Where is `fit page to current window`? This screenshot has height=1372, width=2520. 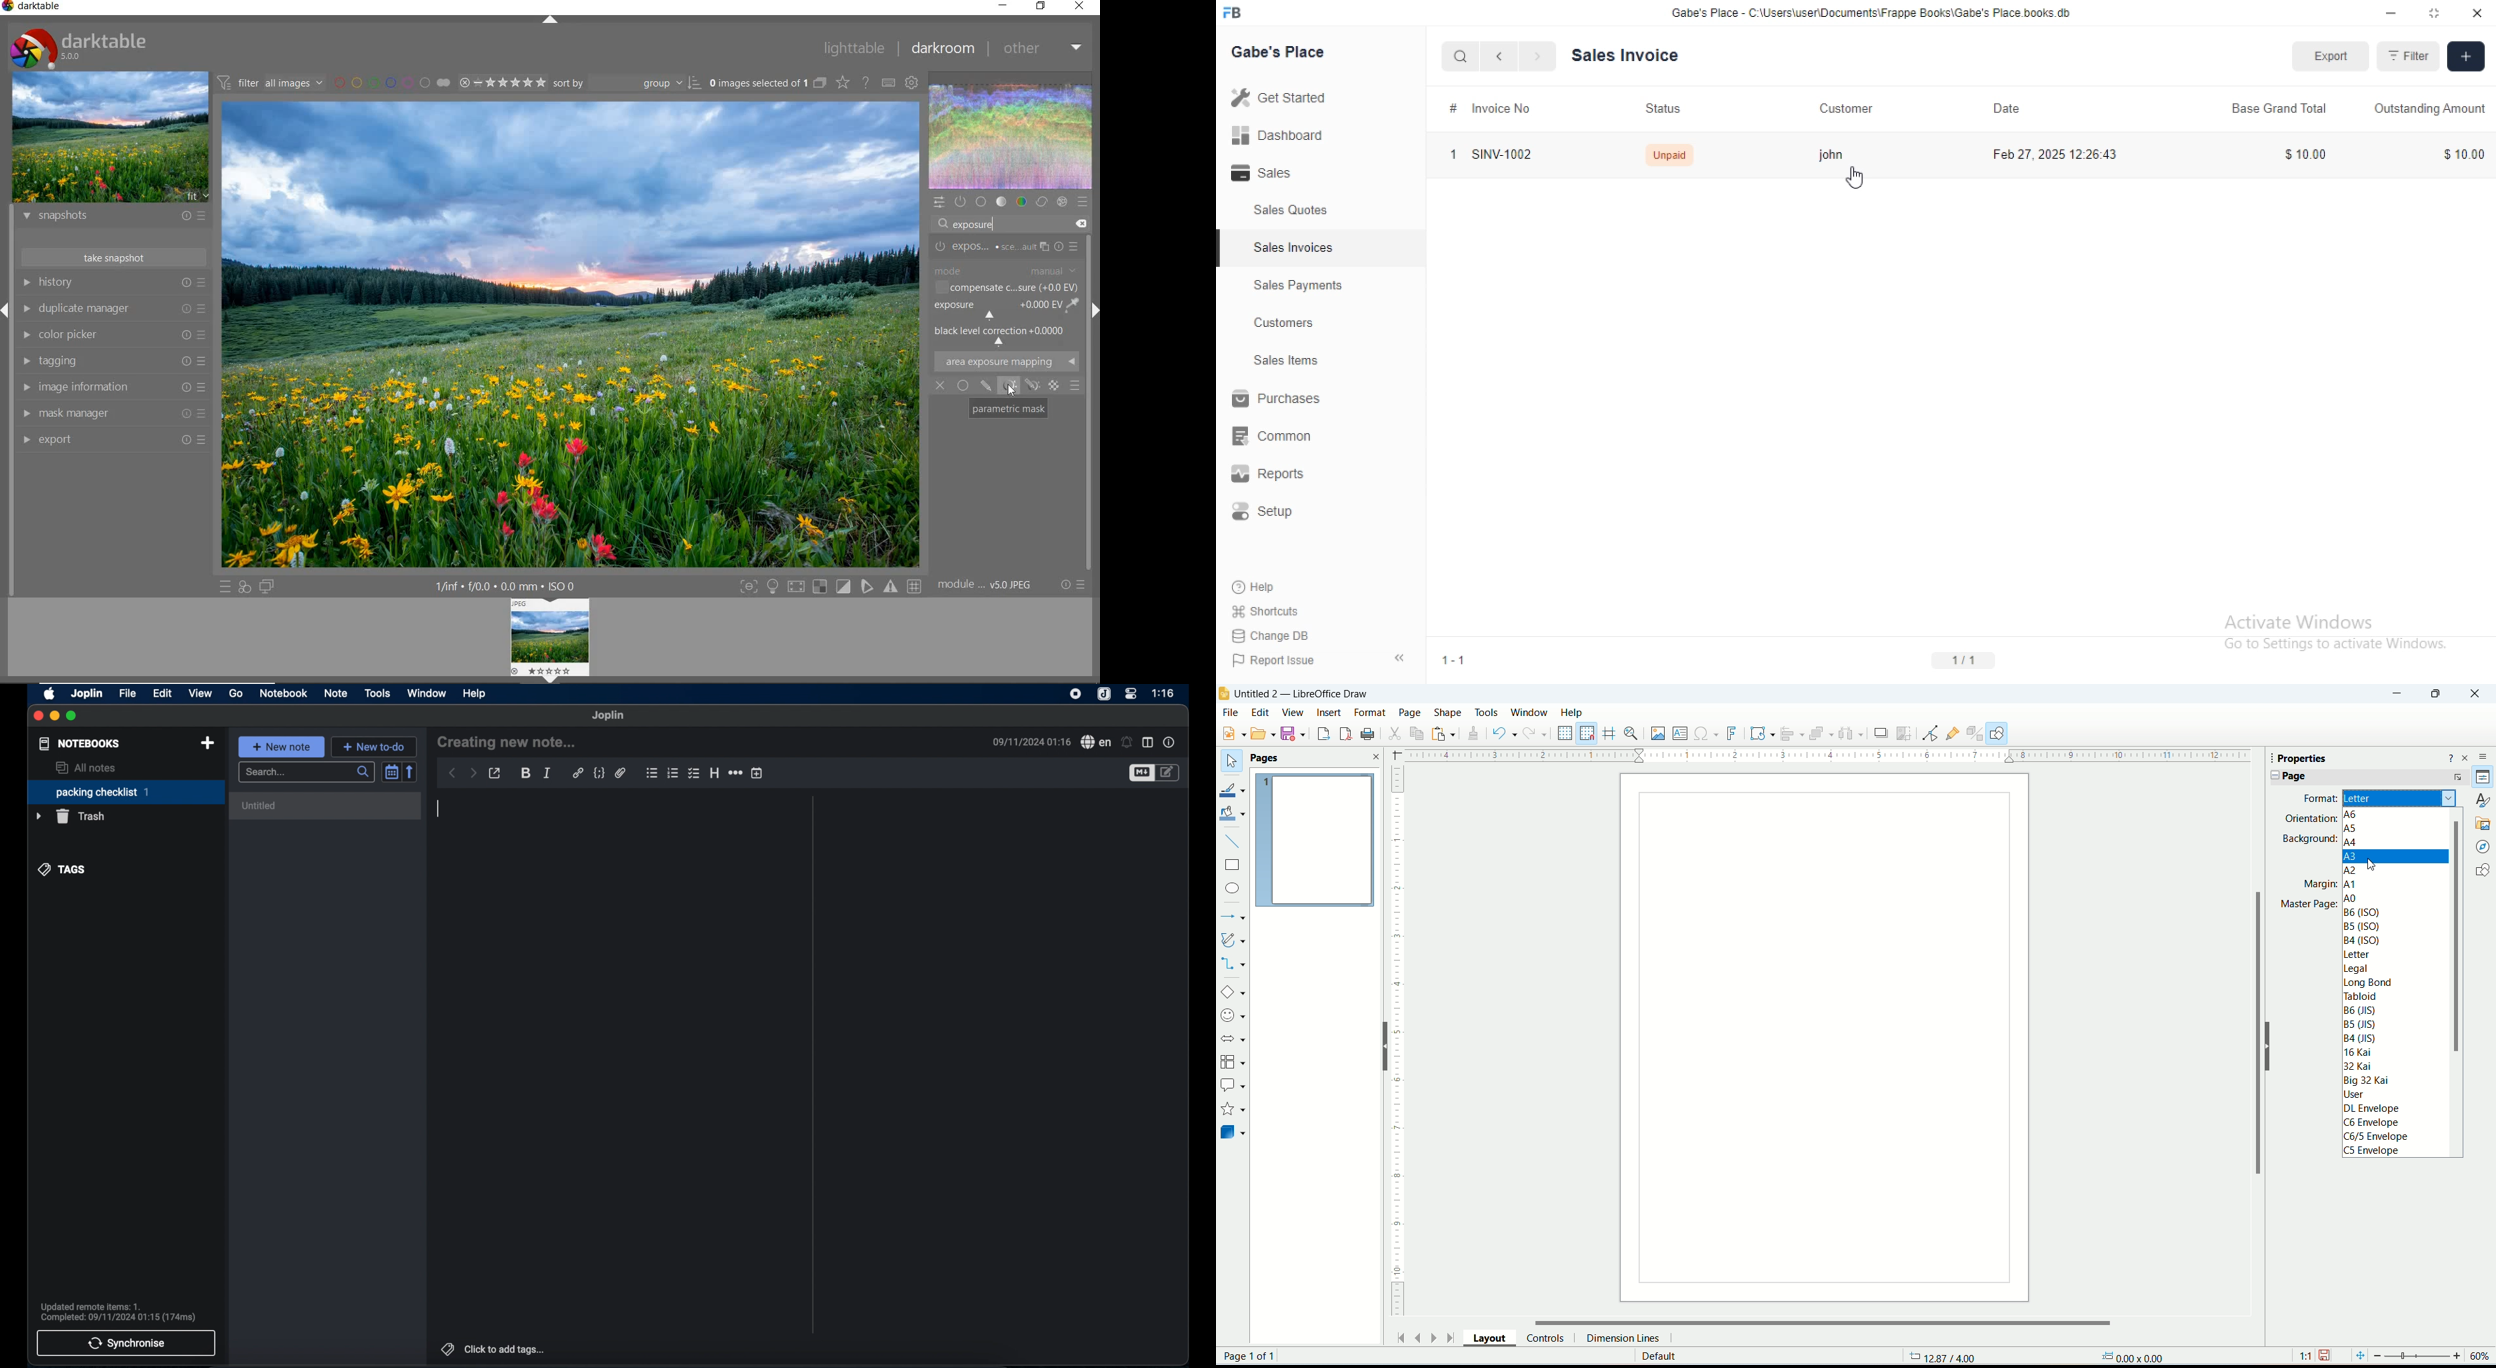 fit page to current window is located at coordinates (2359, 1356).